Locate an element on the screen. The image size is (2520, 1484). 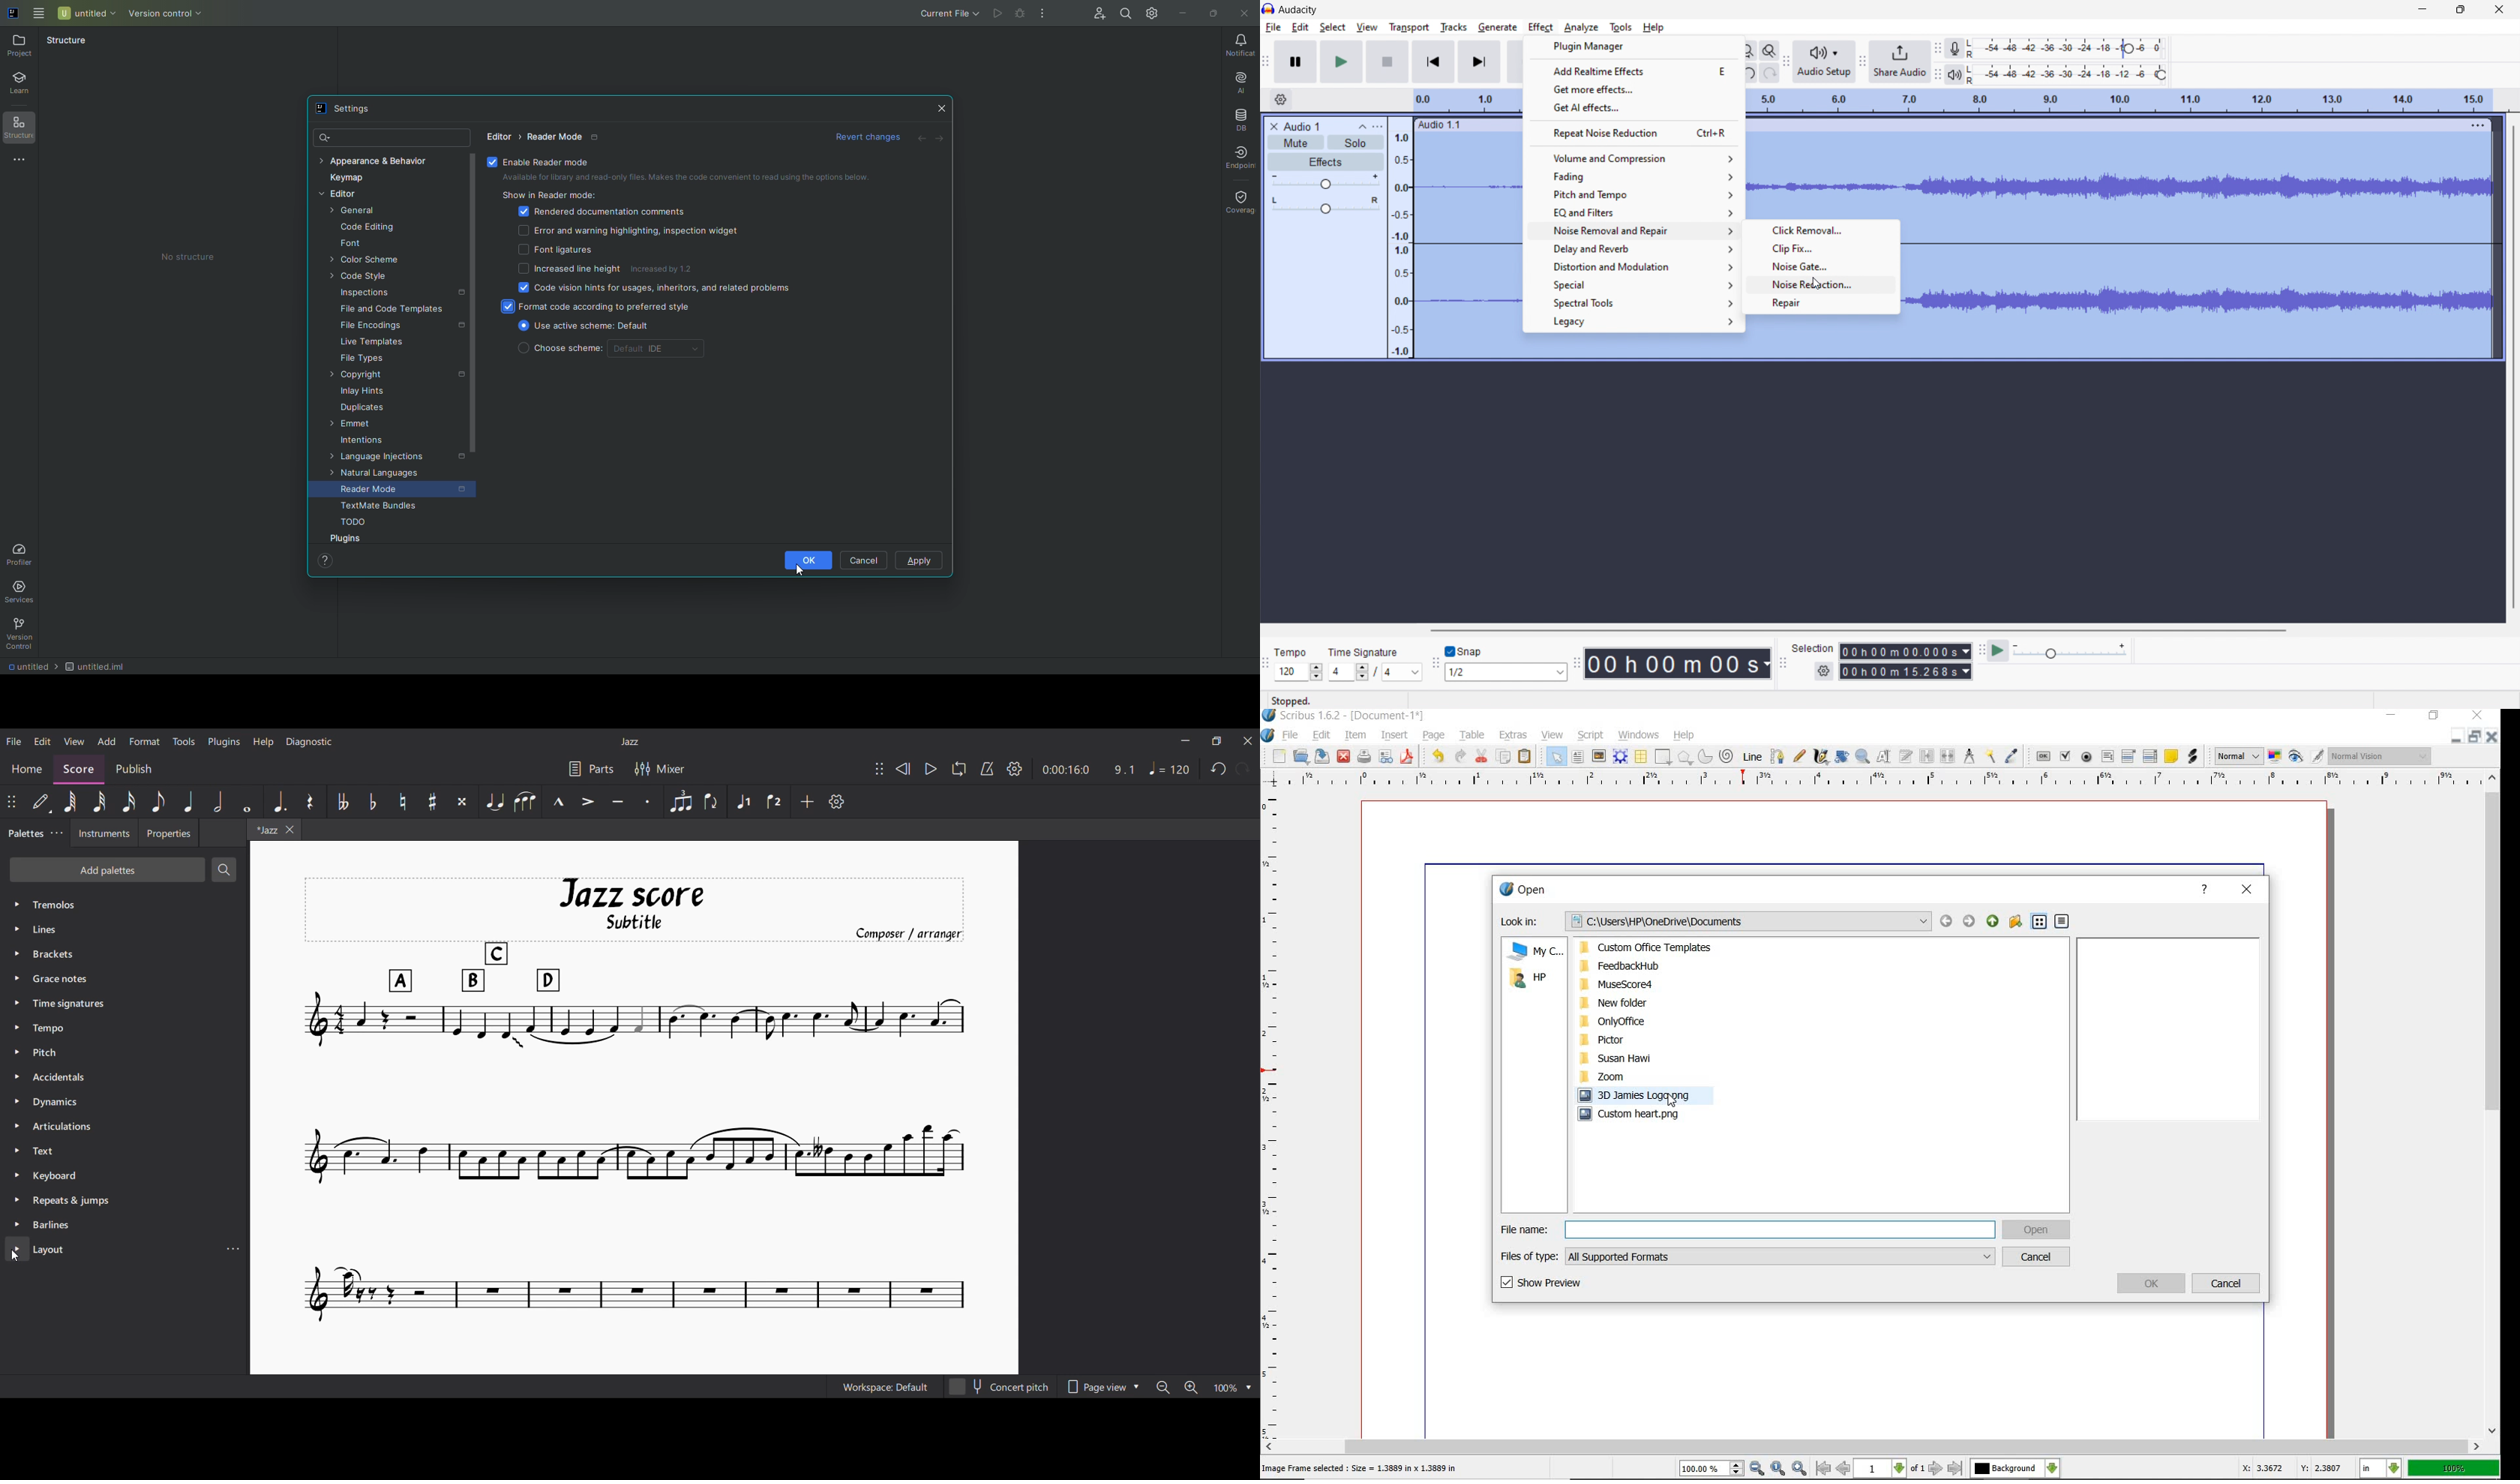
FILES OF TYPE is located at coordinates (1747, 1256).